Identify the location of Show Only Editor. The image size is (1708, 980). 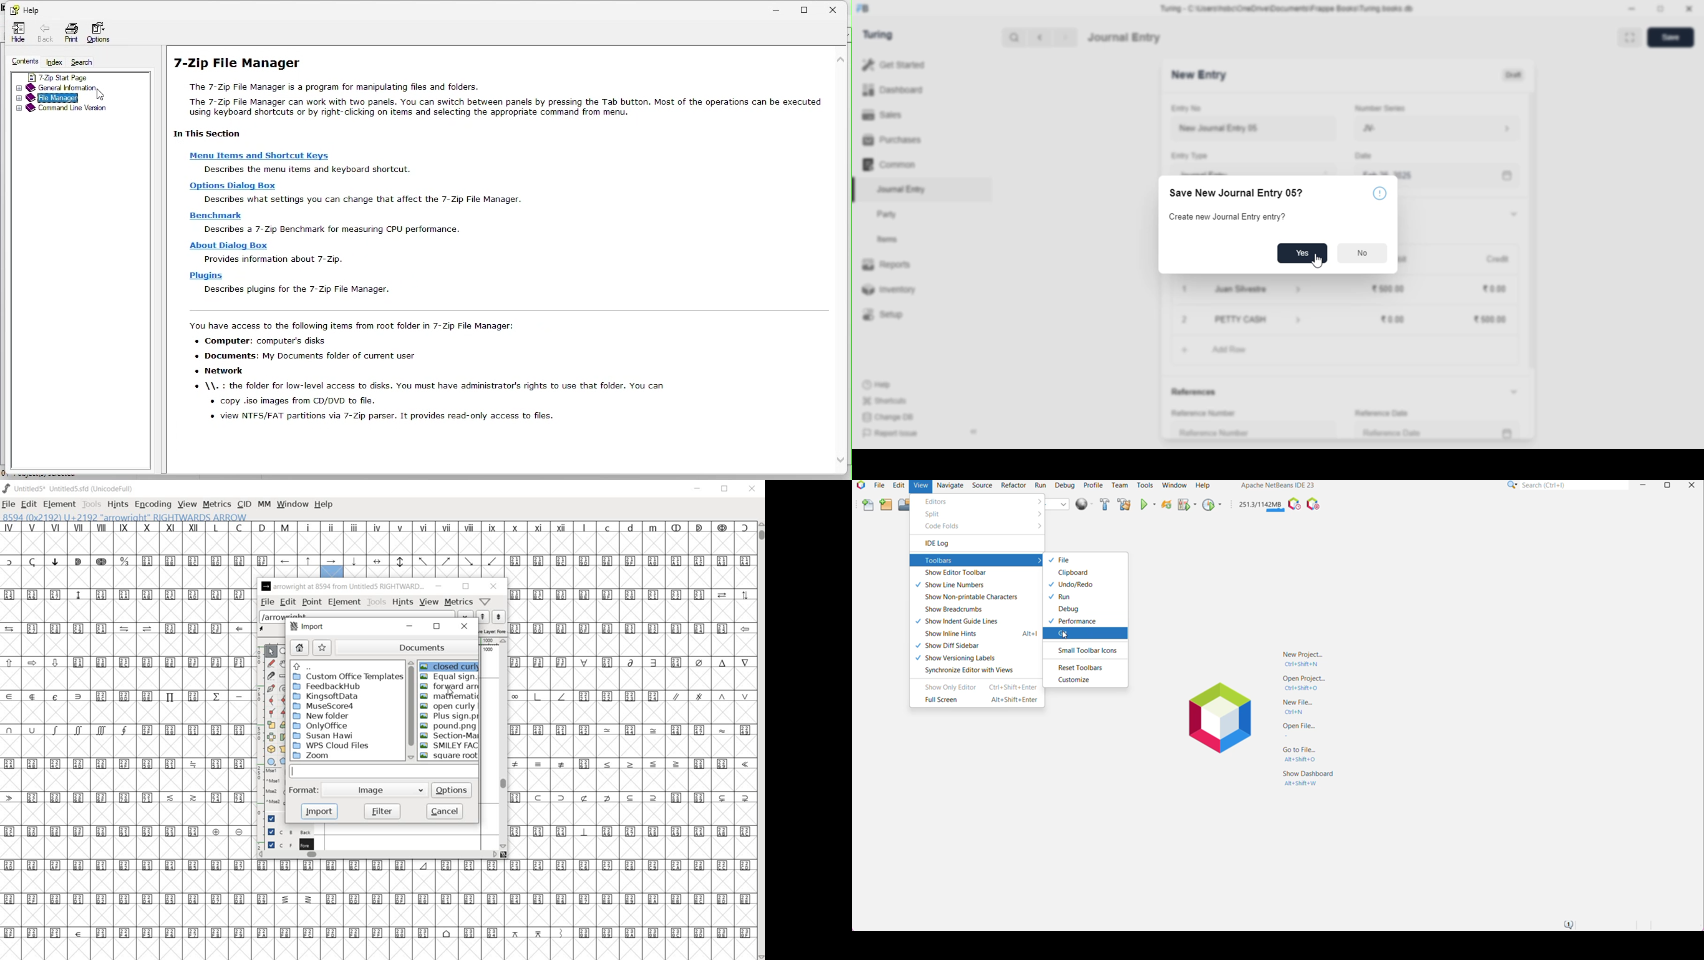
(978, 687).